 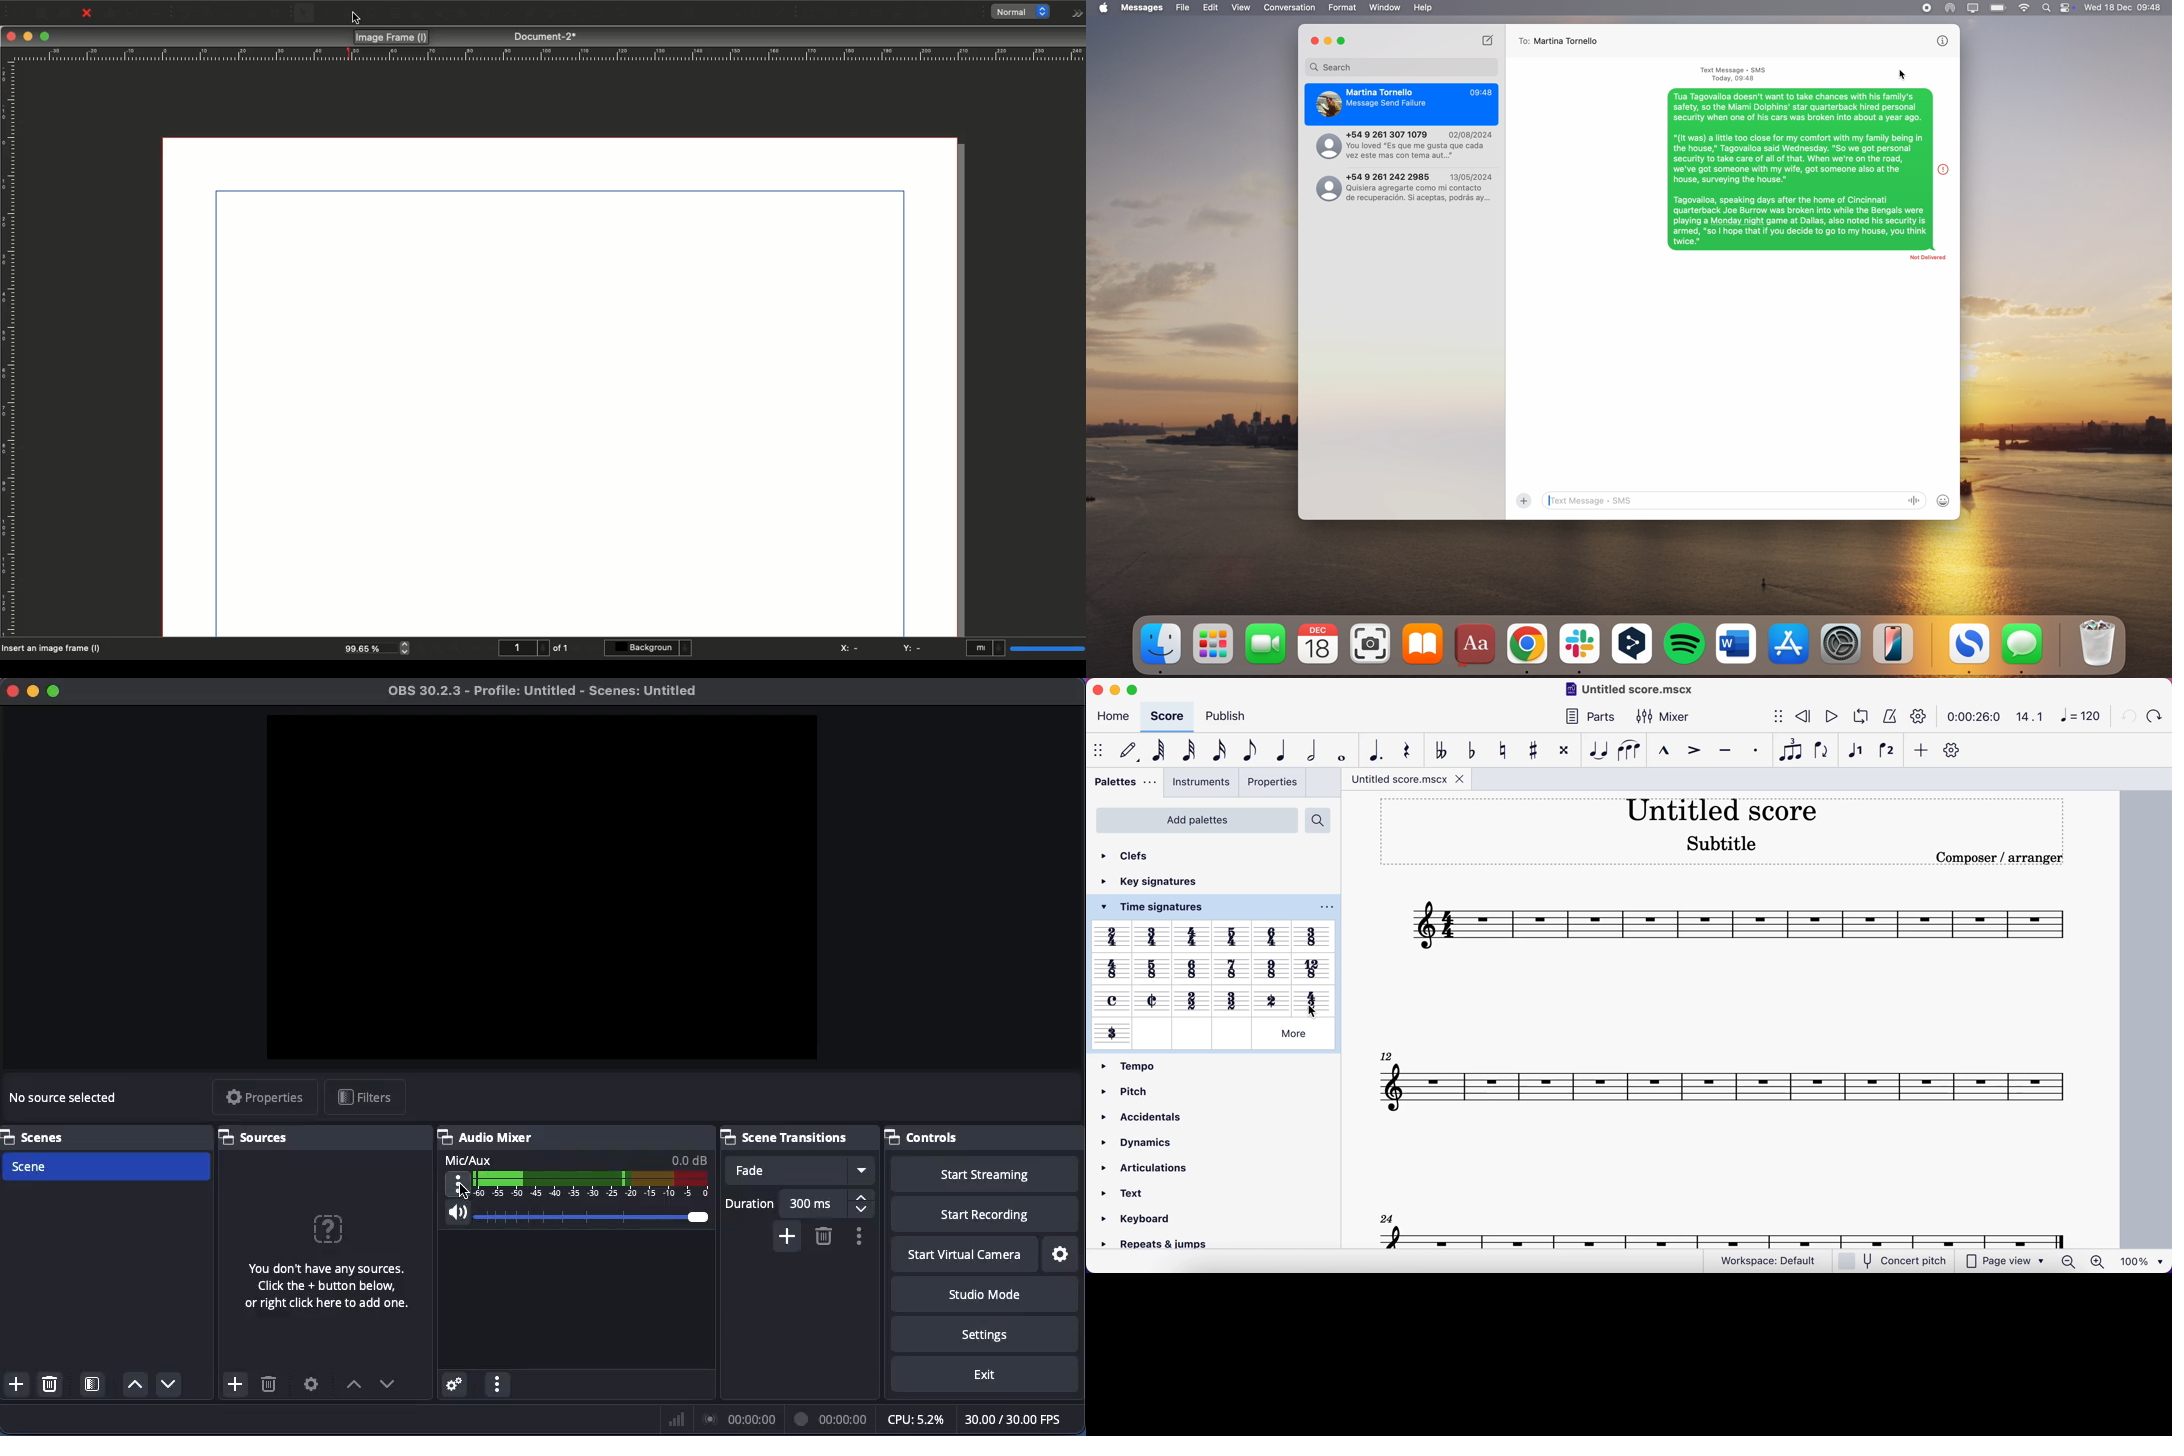 I want to click on message from +5492613071079, so click(x=1401, y=145).